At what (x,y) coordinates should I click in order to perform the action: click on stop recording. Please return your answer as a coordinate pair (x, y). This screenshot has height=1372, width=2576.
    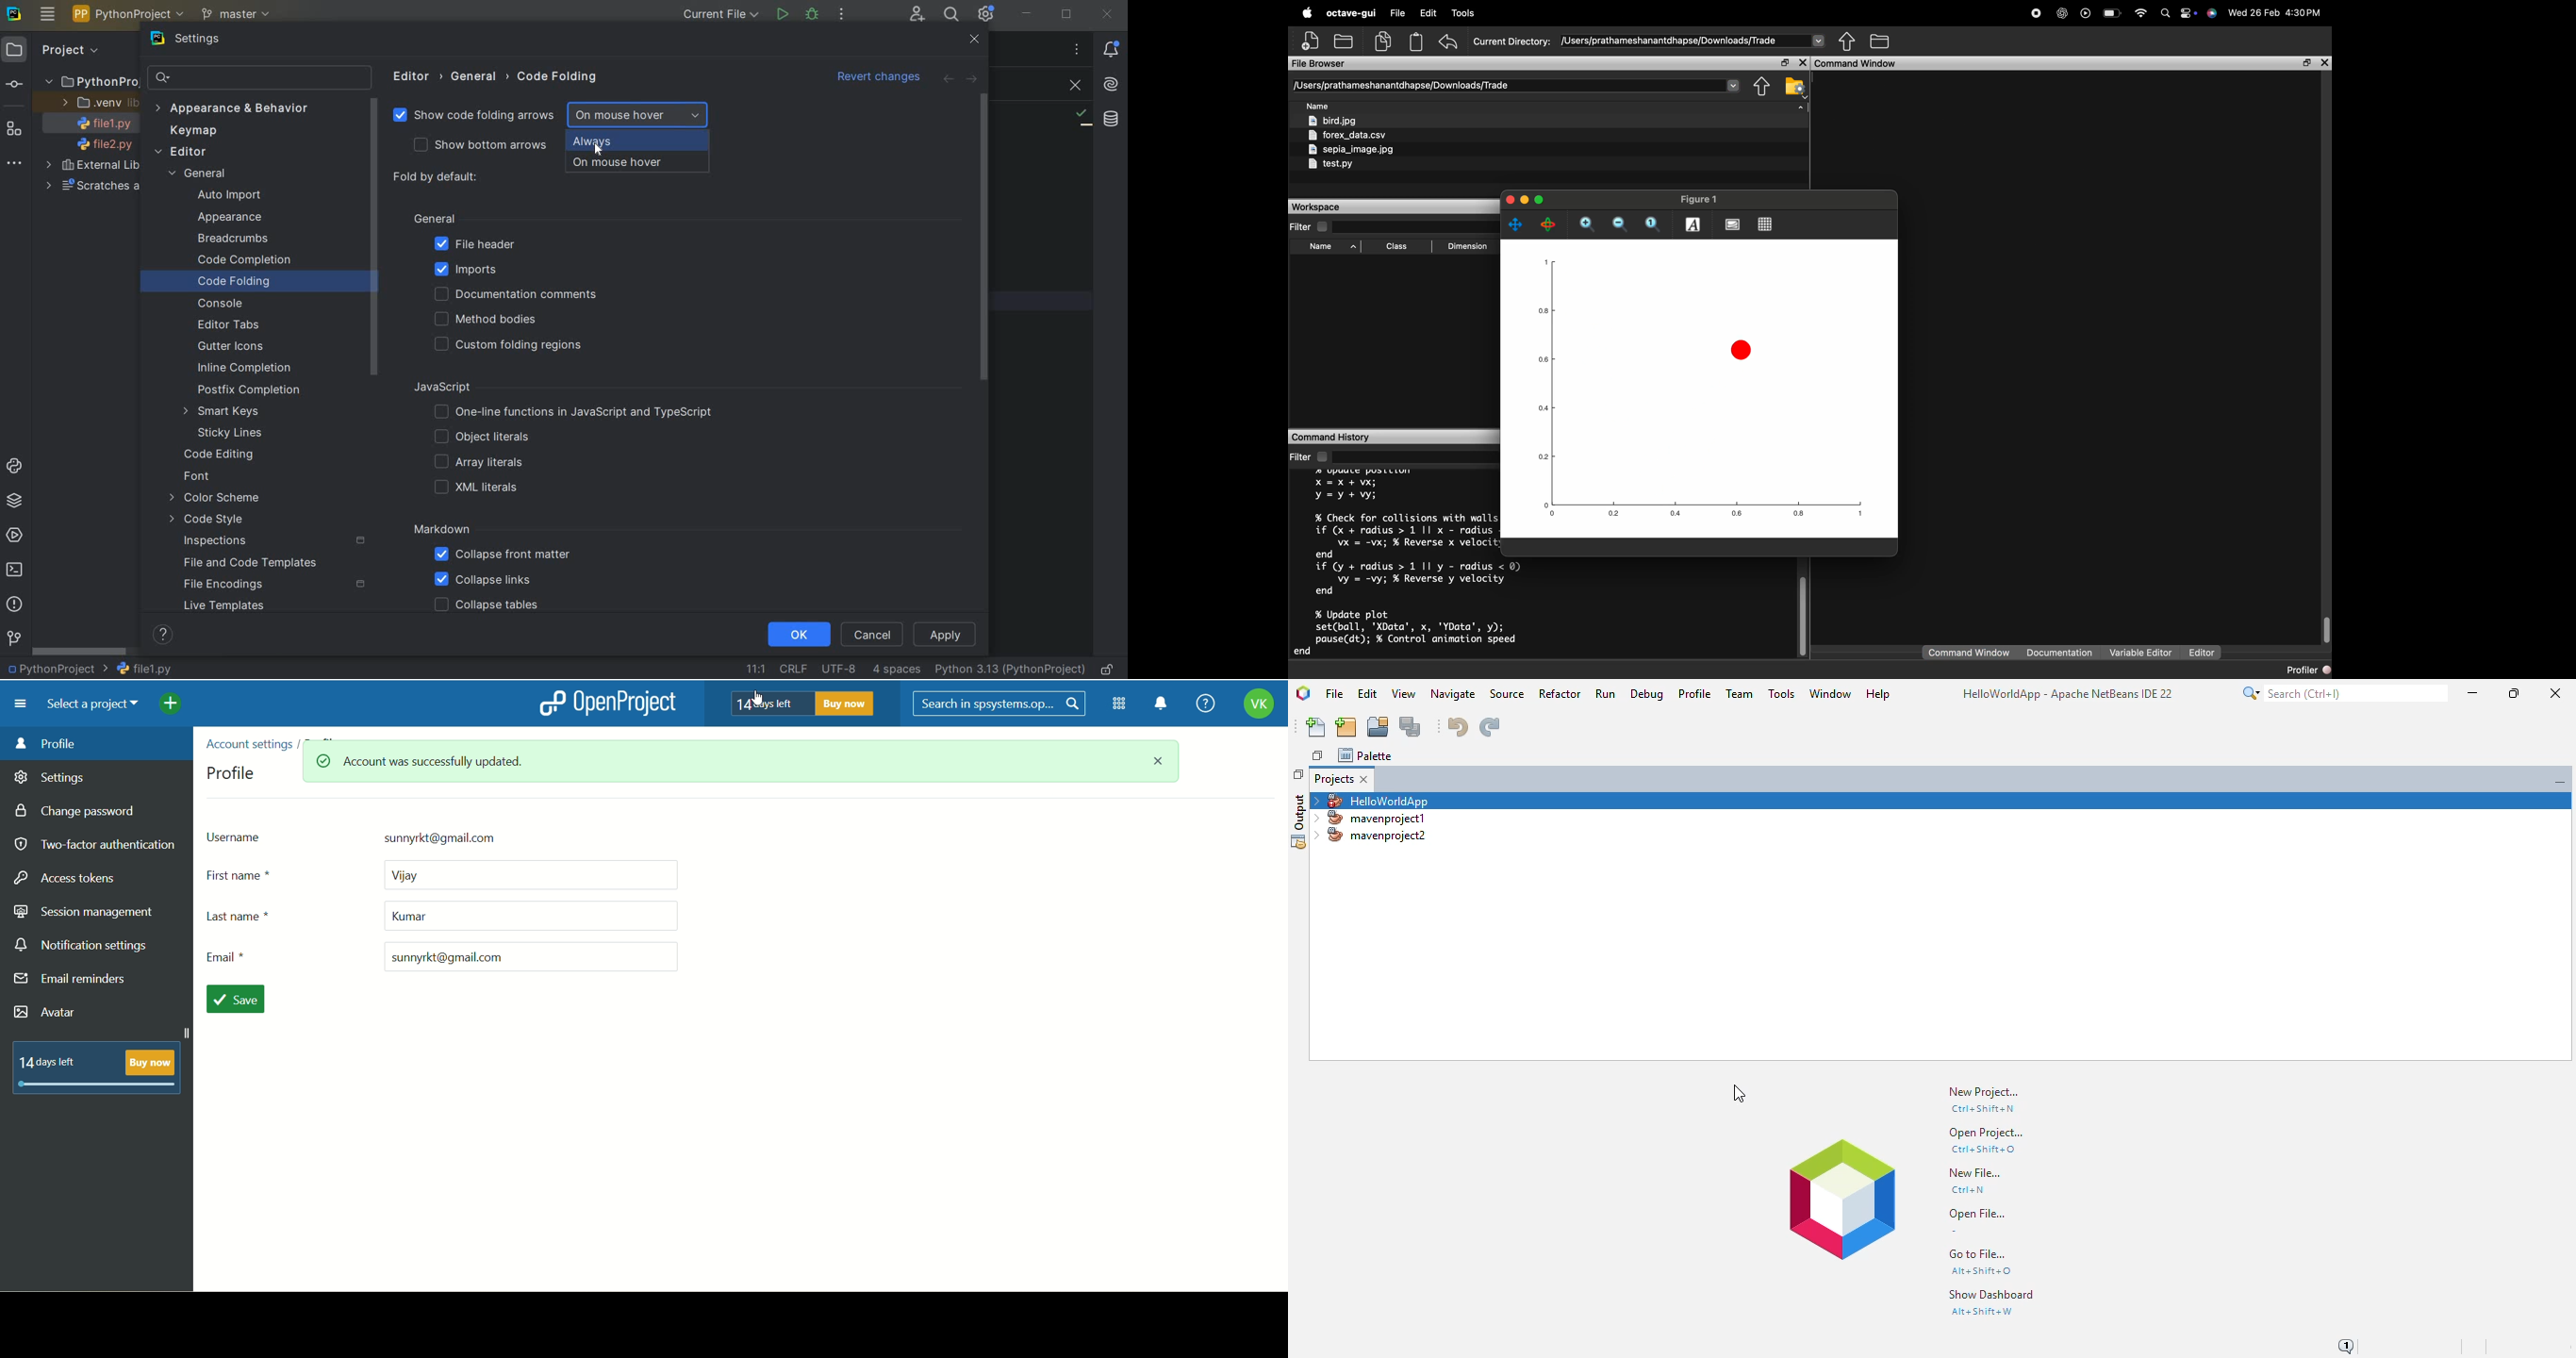
    Looking at the image, I should click on (2036, 13).